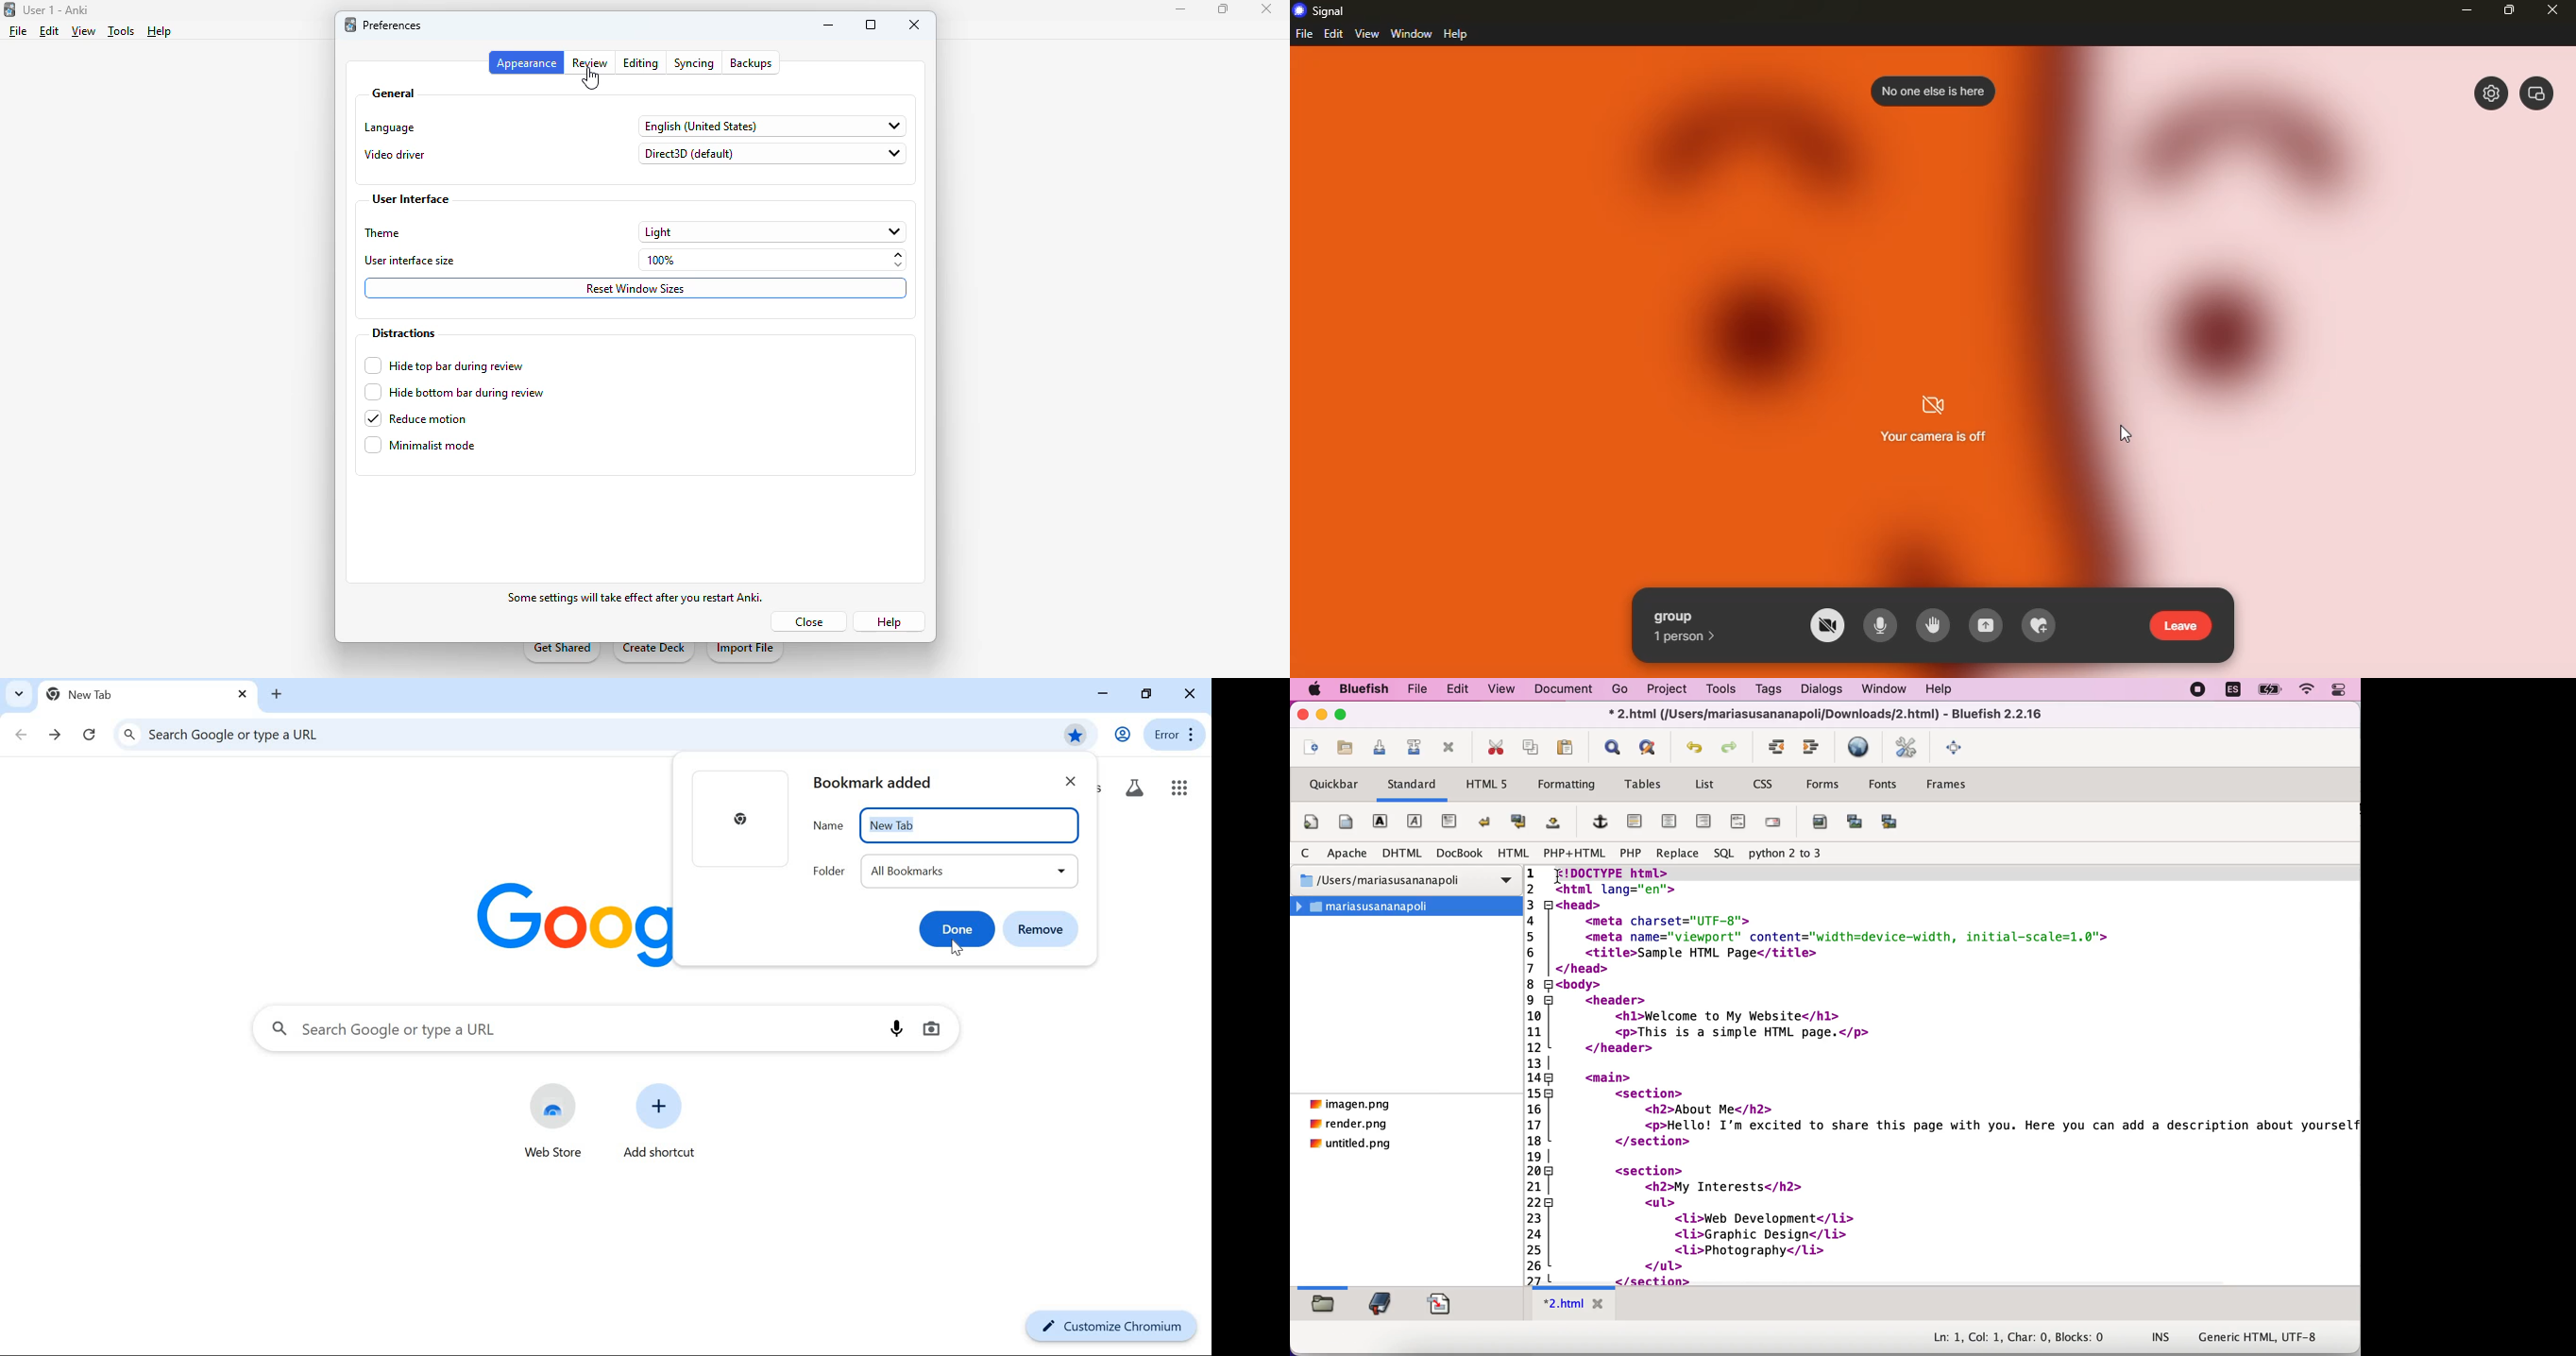  Describe the element at coordinates (445, 365) in the screenshot. I see `hide top bar during review` at that location.